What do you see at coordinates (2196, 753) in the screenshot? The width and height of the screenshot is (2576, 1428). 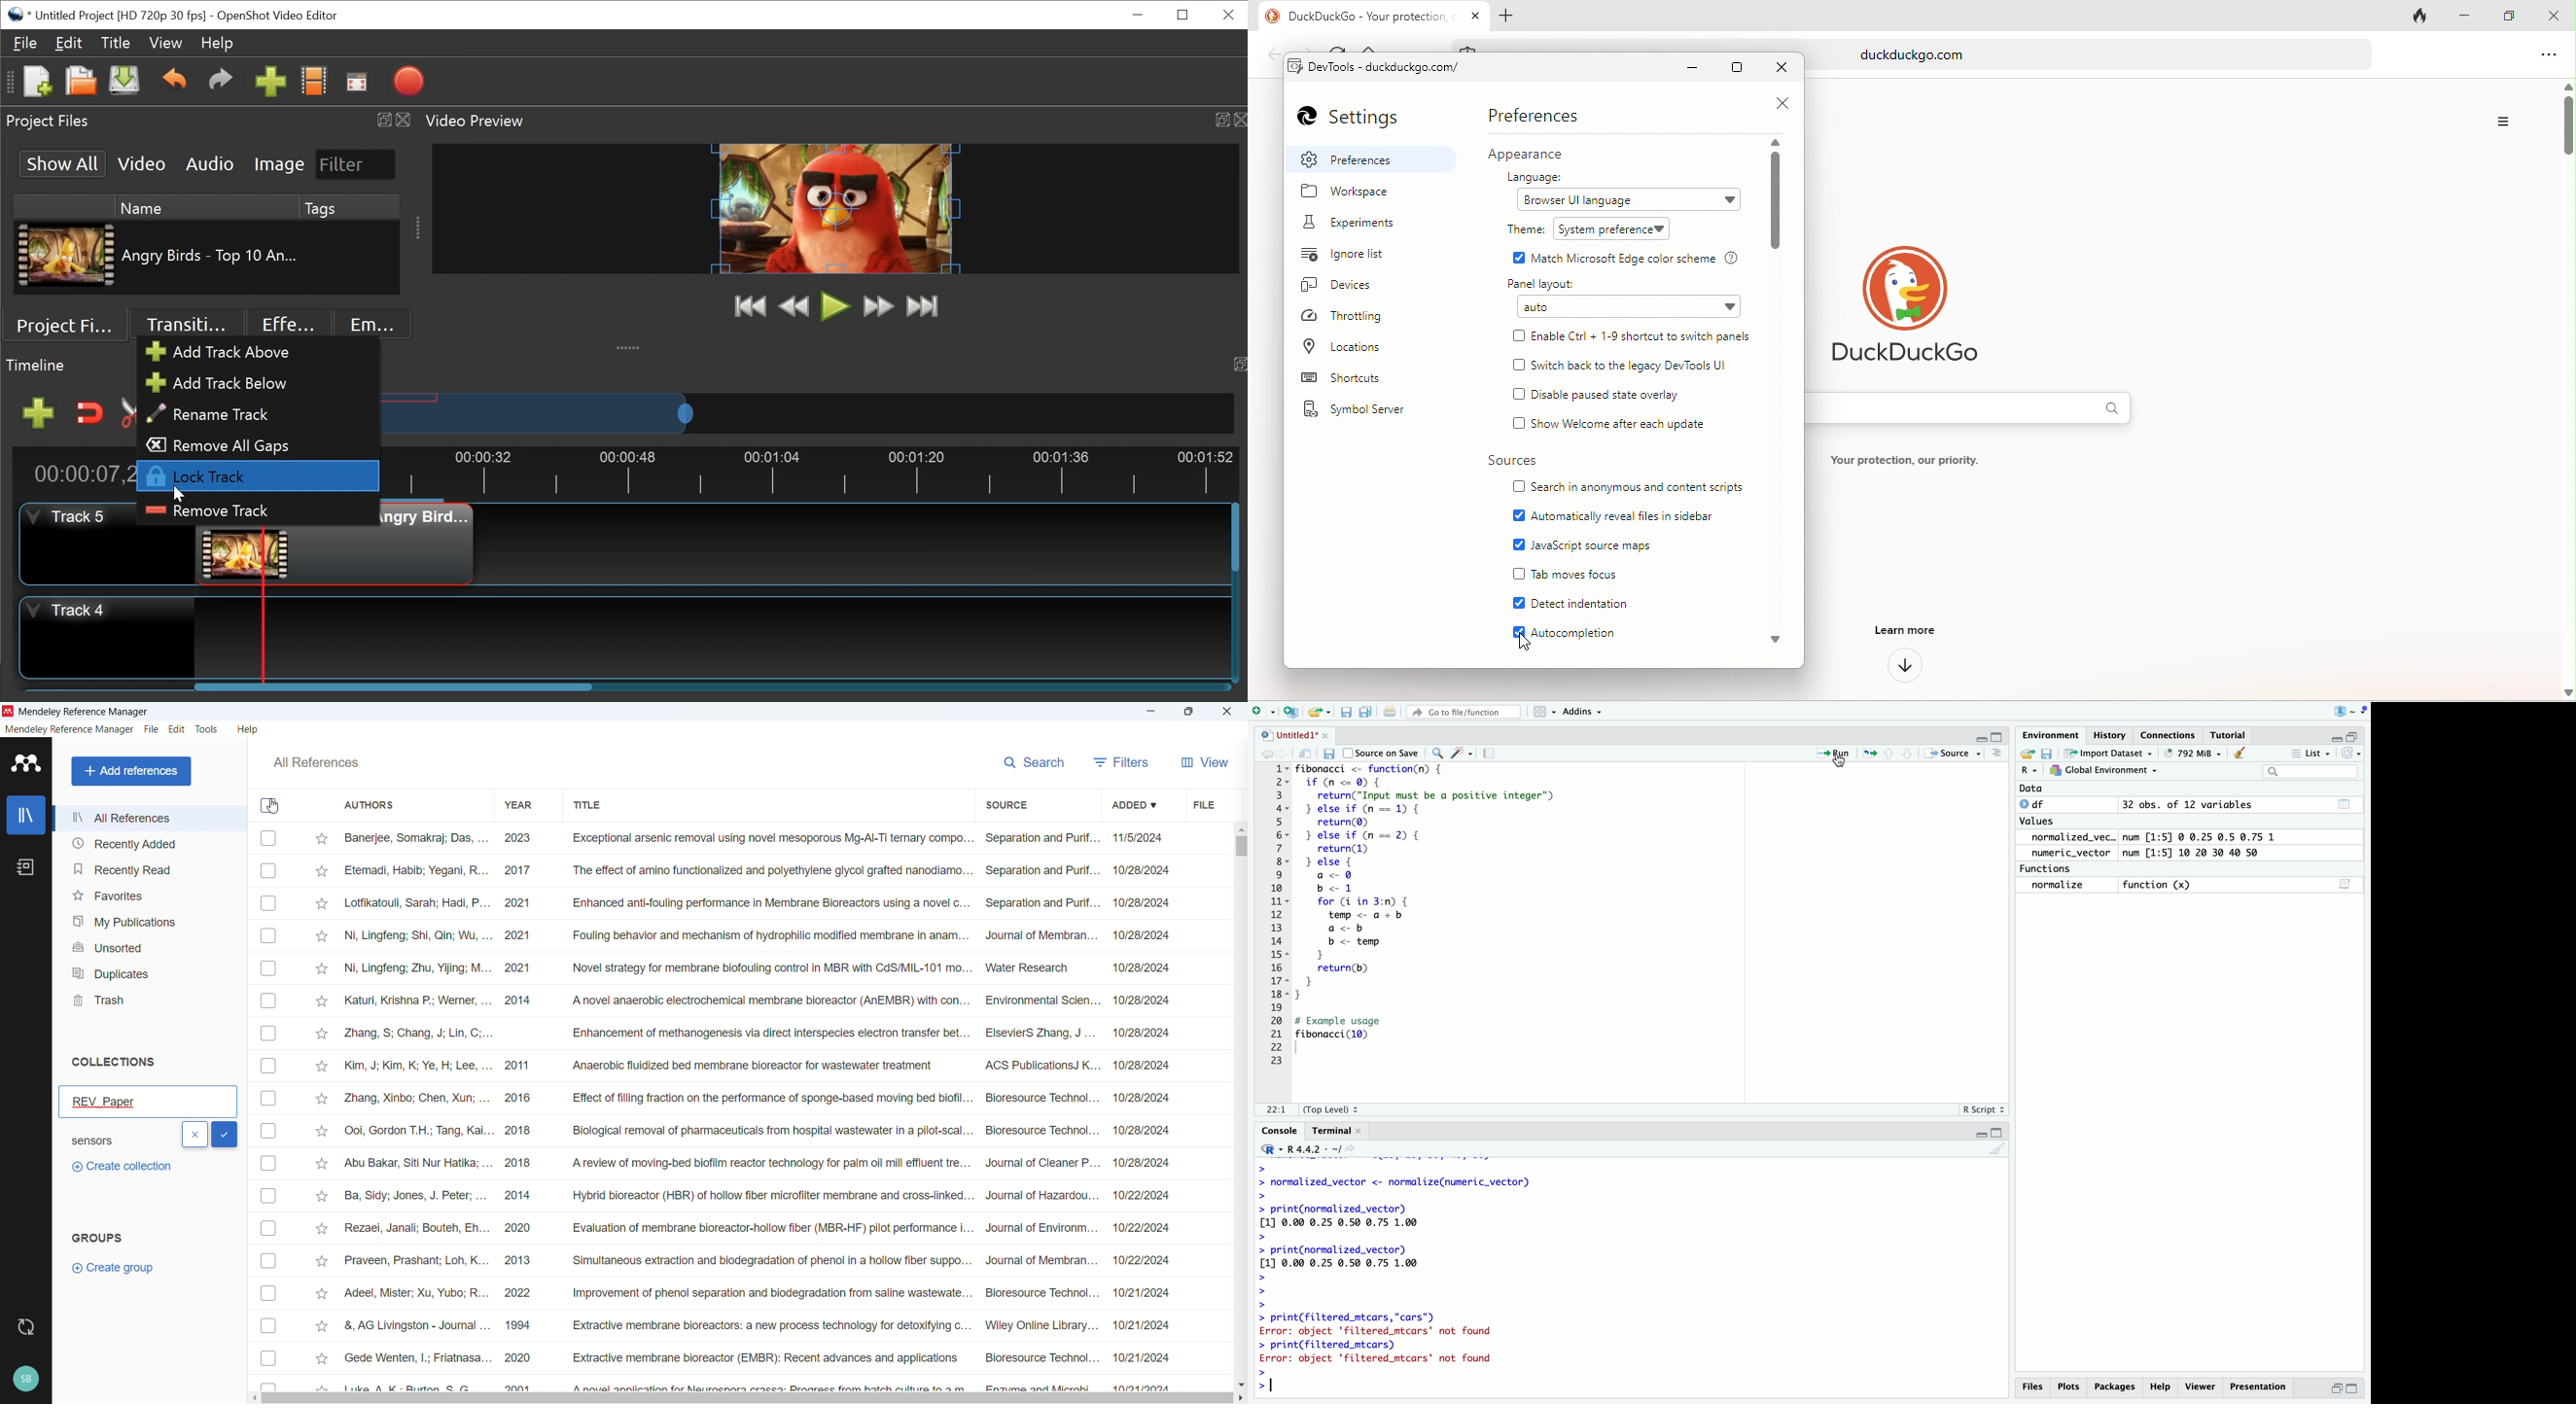 I see `264 MiB` at bounding box center [2196, 753].